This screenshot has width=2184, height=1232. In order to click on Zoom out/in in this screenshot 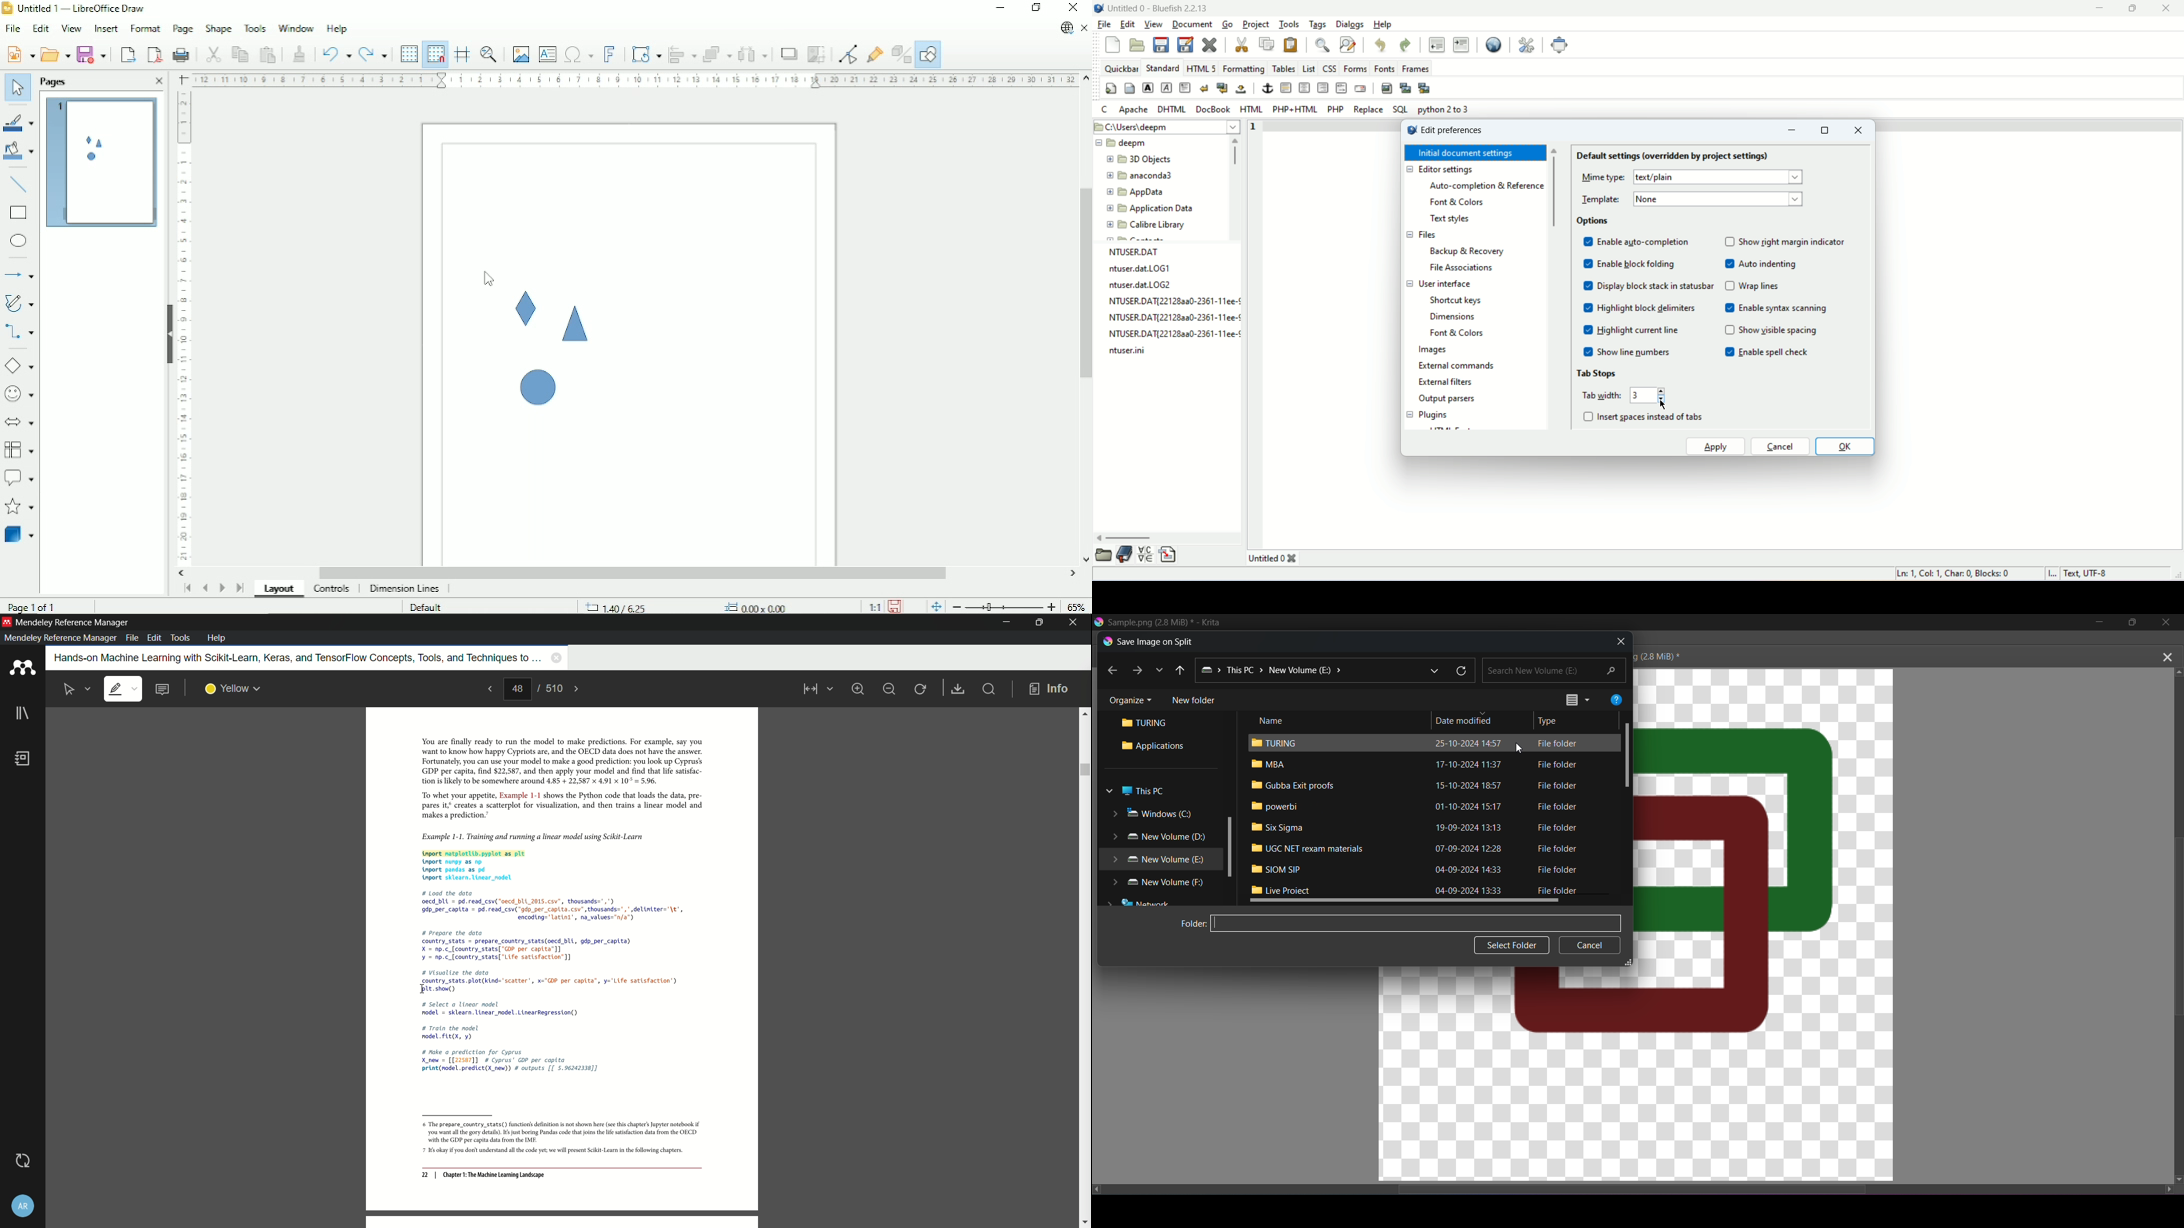, I will do `click(1003, 607)`.